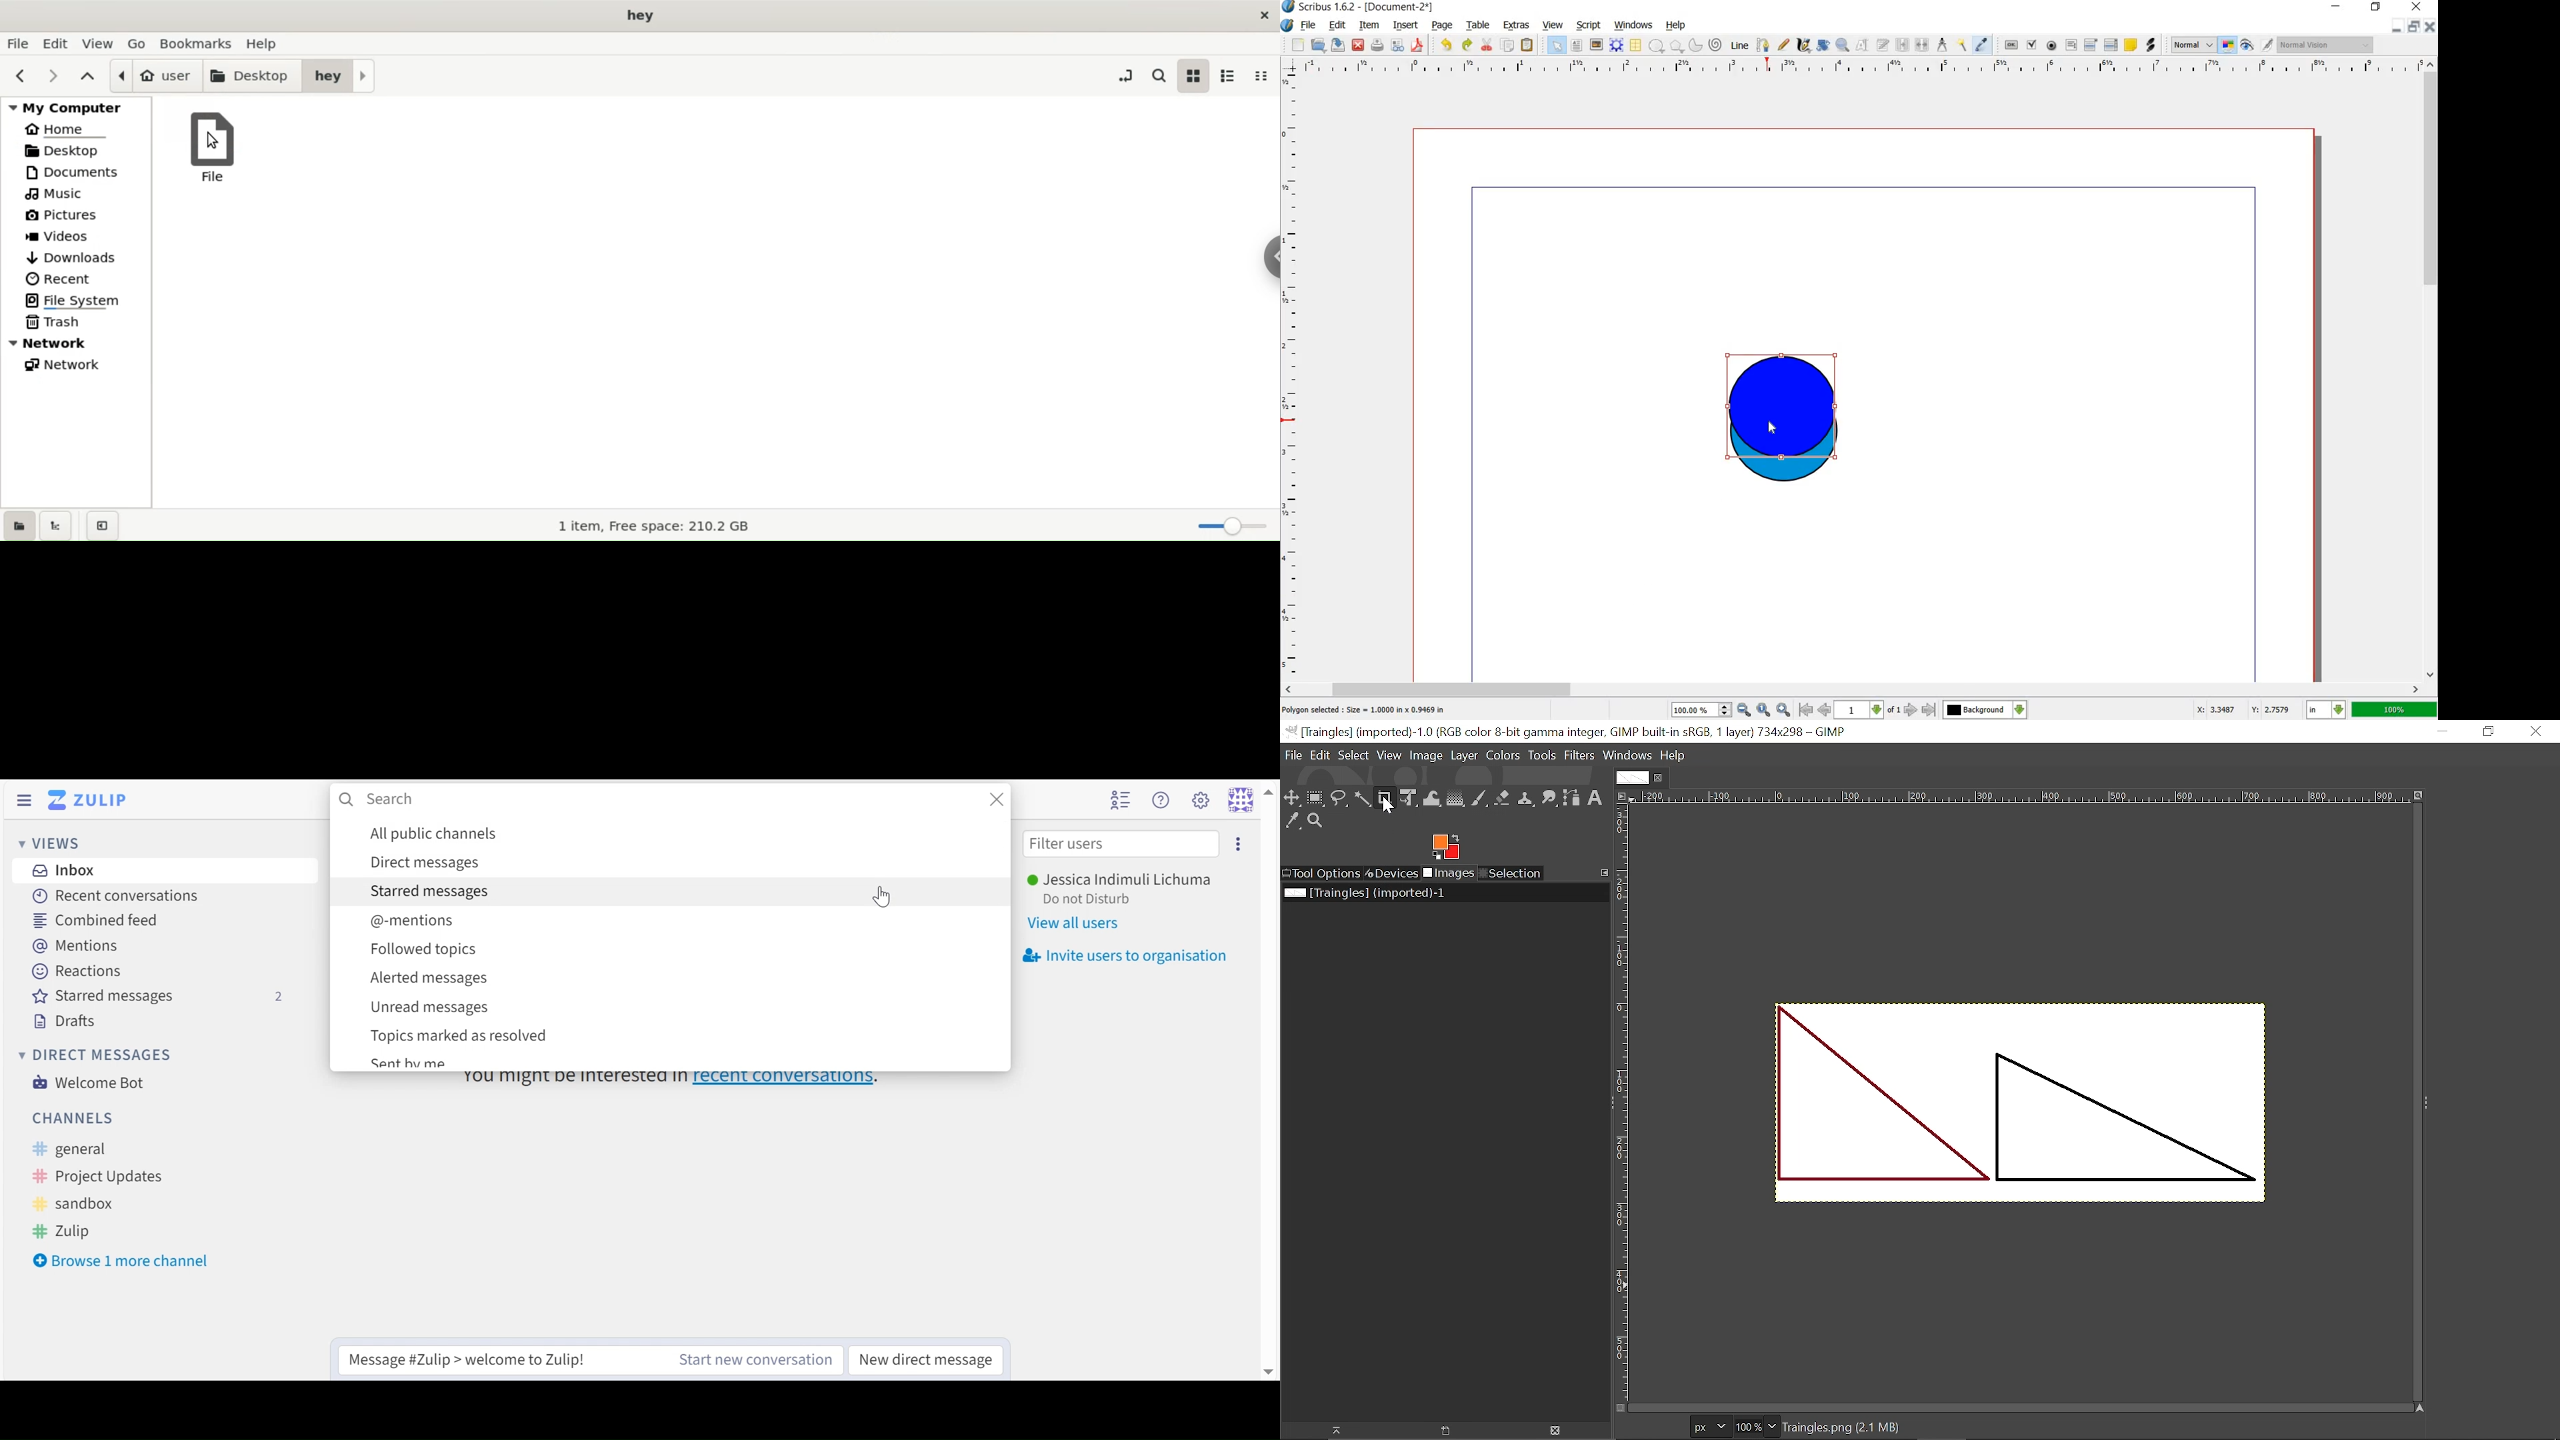  Describe the element at coordinates (1775, 429) in the screenshot. I see `cursor` at that location.